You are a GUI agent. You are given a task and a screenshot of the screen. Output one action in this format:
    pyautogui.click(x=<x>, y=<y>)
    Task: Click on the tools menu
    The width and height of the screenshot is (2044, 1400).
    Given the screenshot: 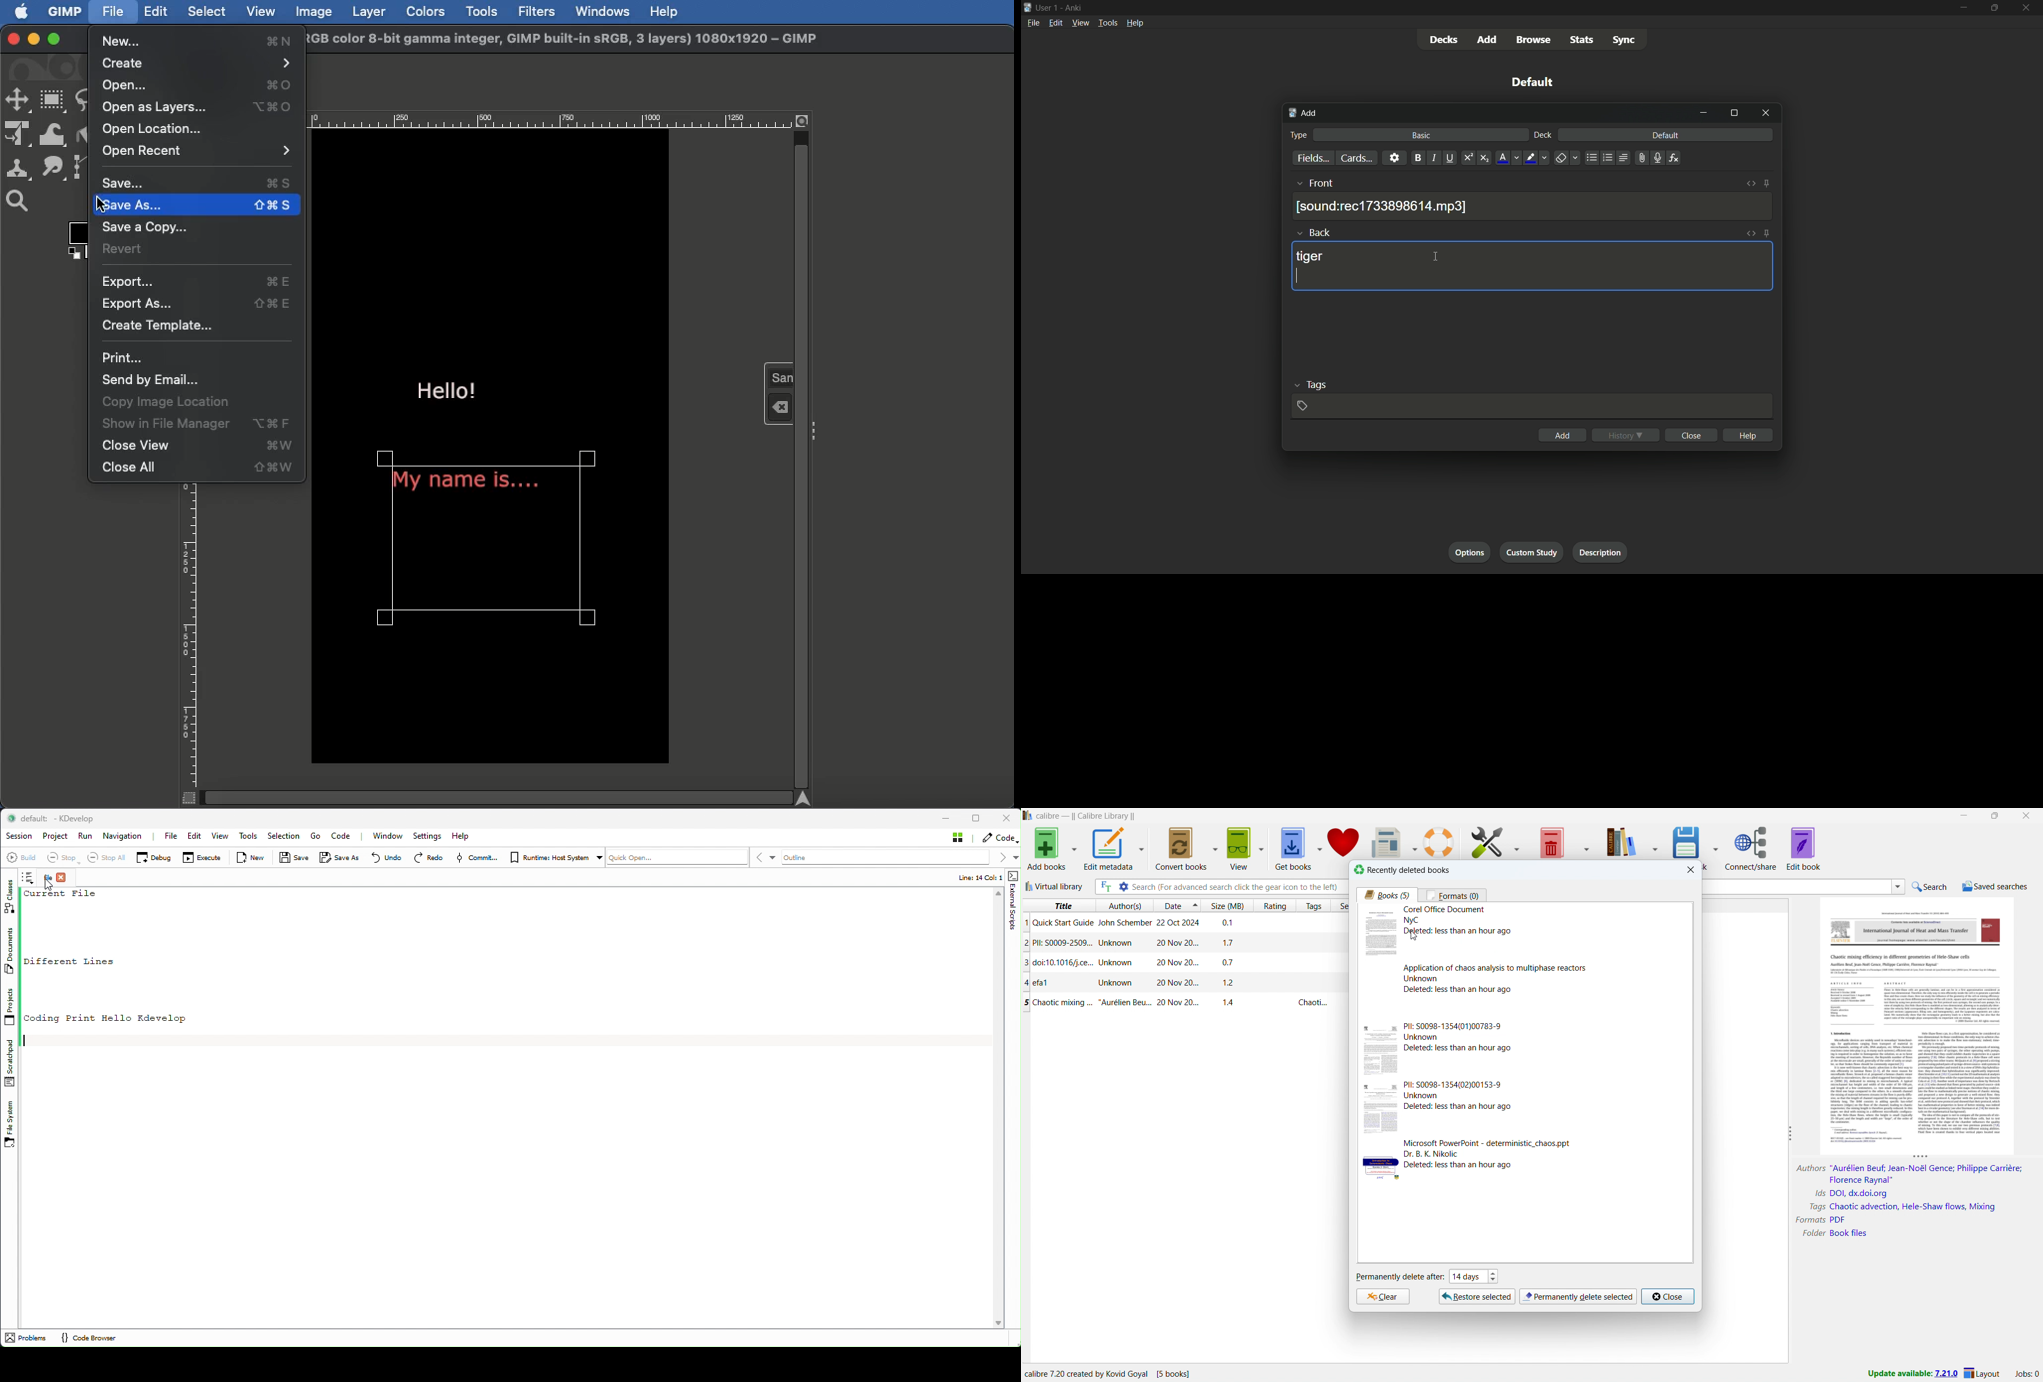 What is the action you would take?
    pyautogui.click(x=1108, y=23)
    